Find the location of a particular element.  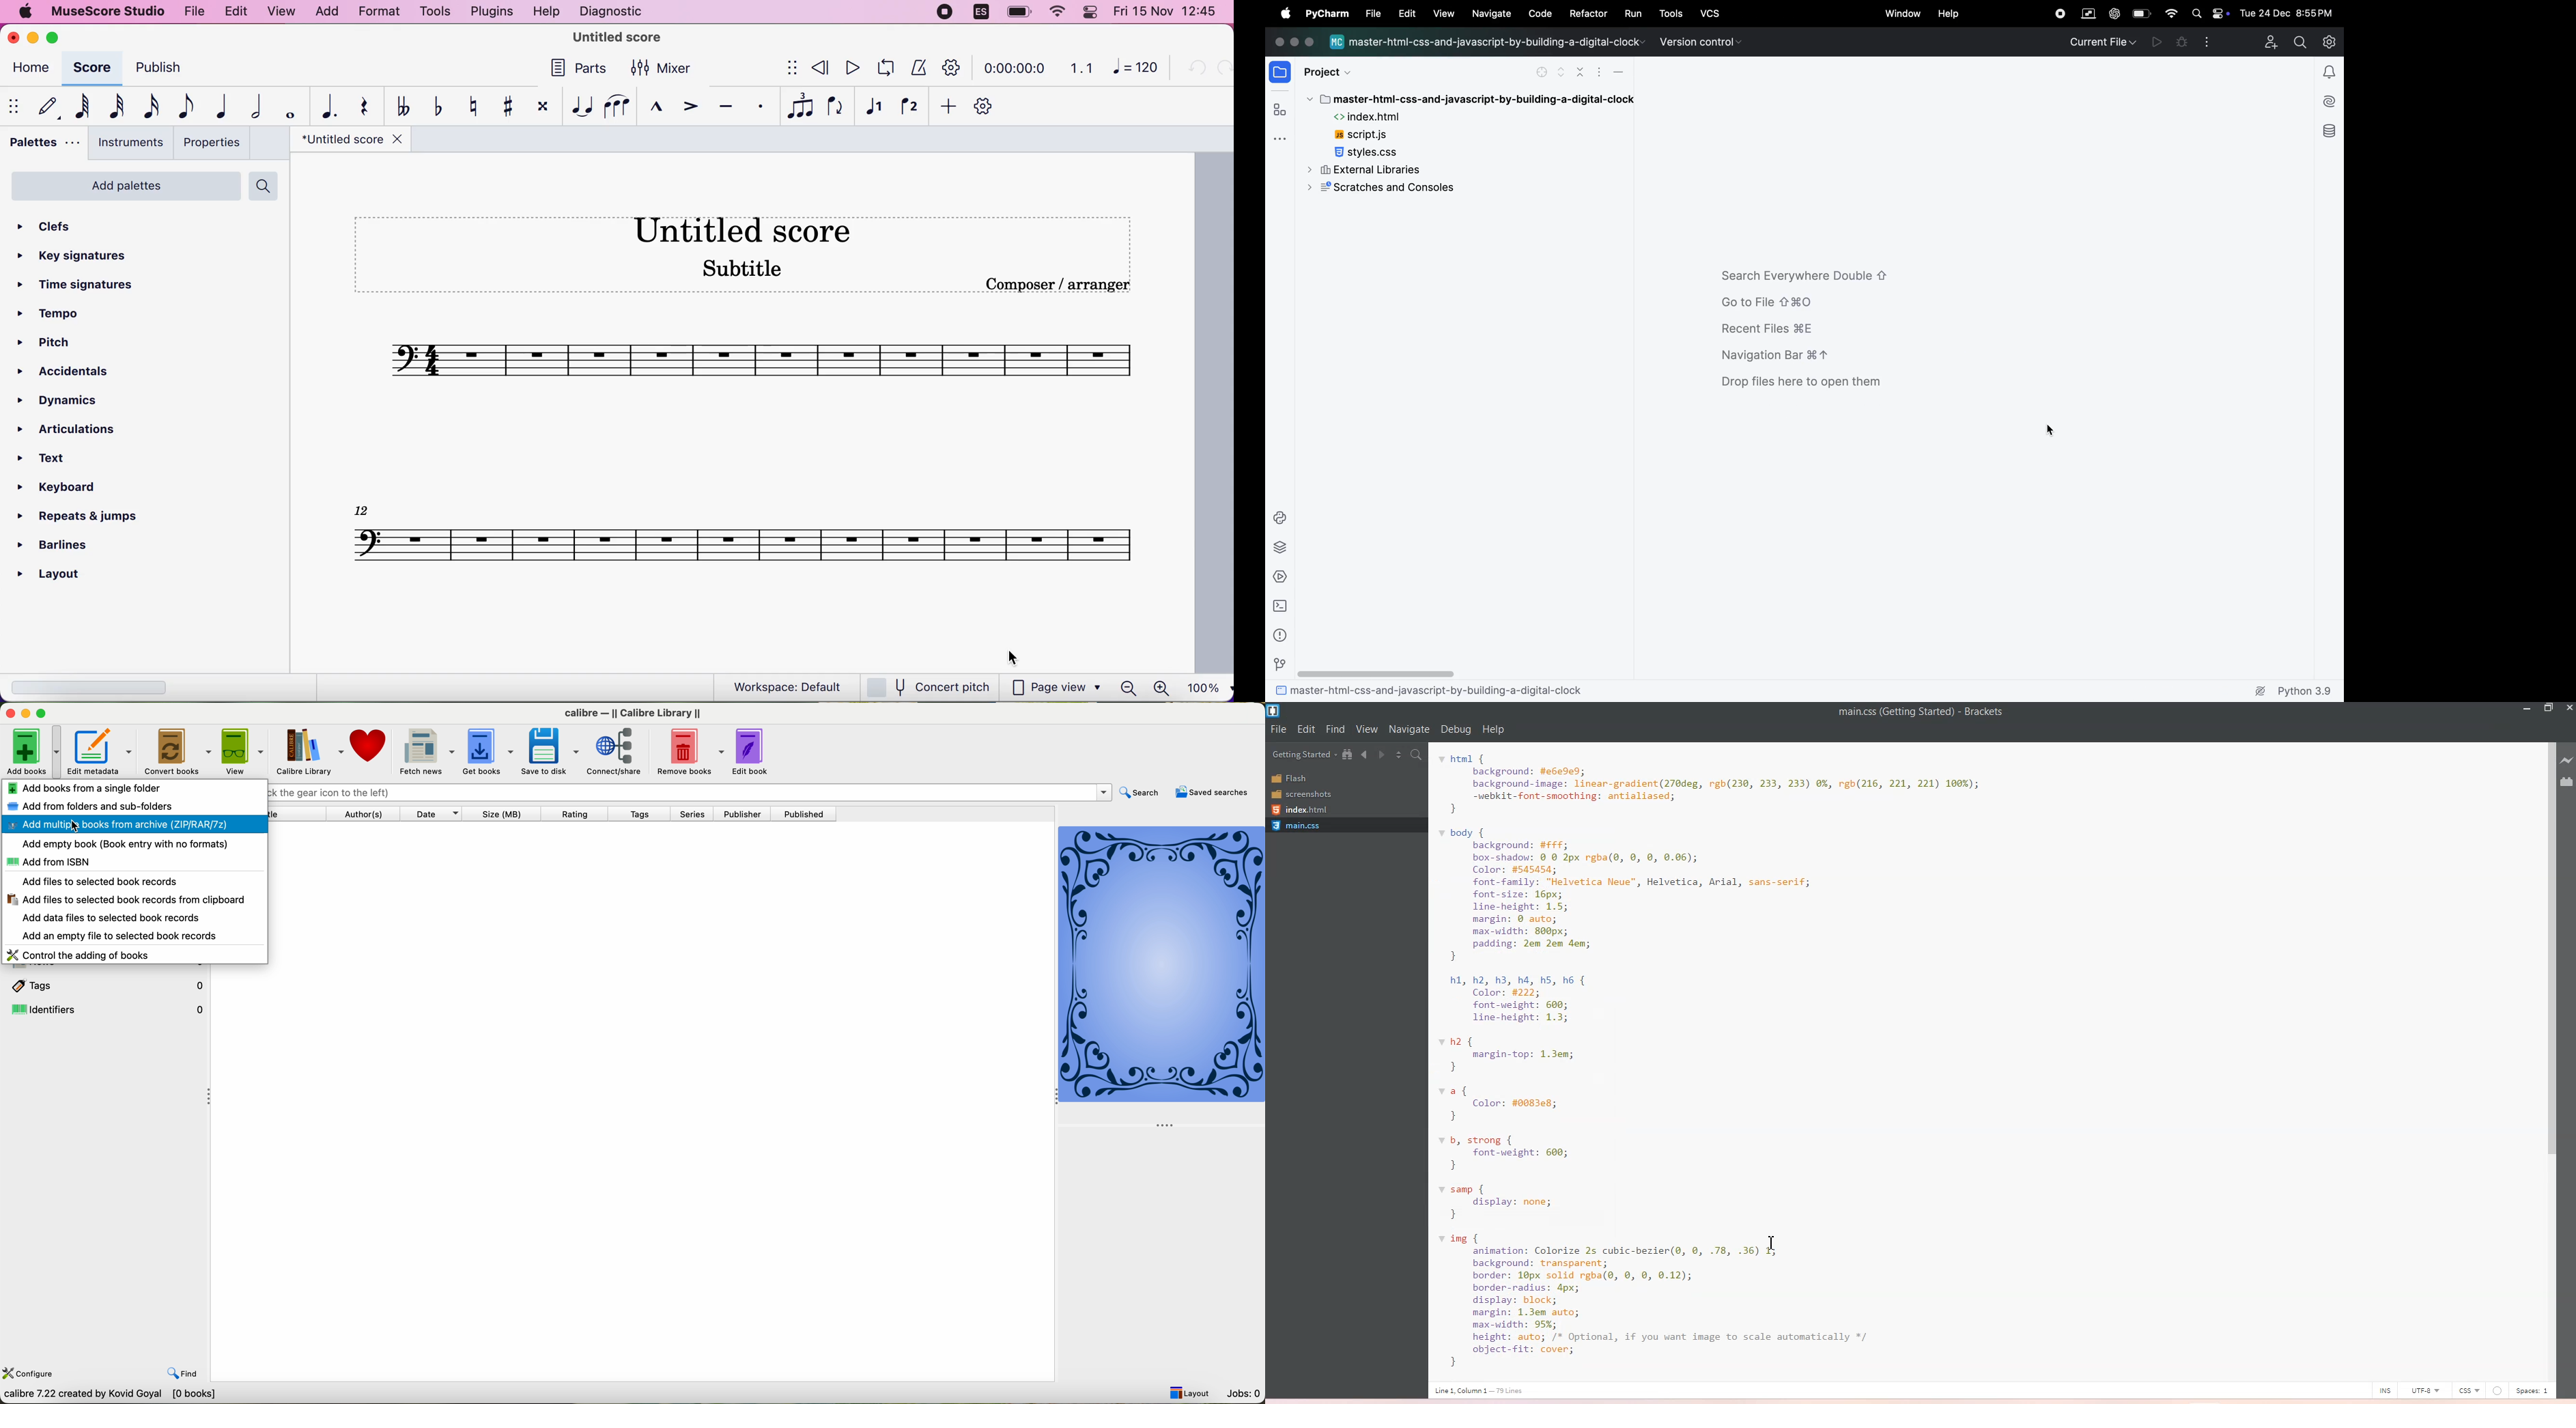

add is located at coordinates (326, 12).